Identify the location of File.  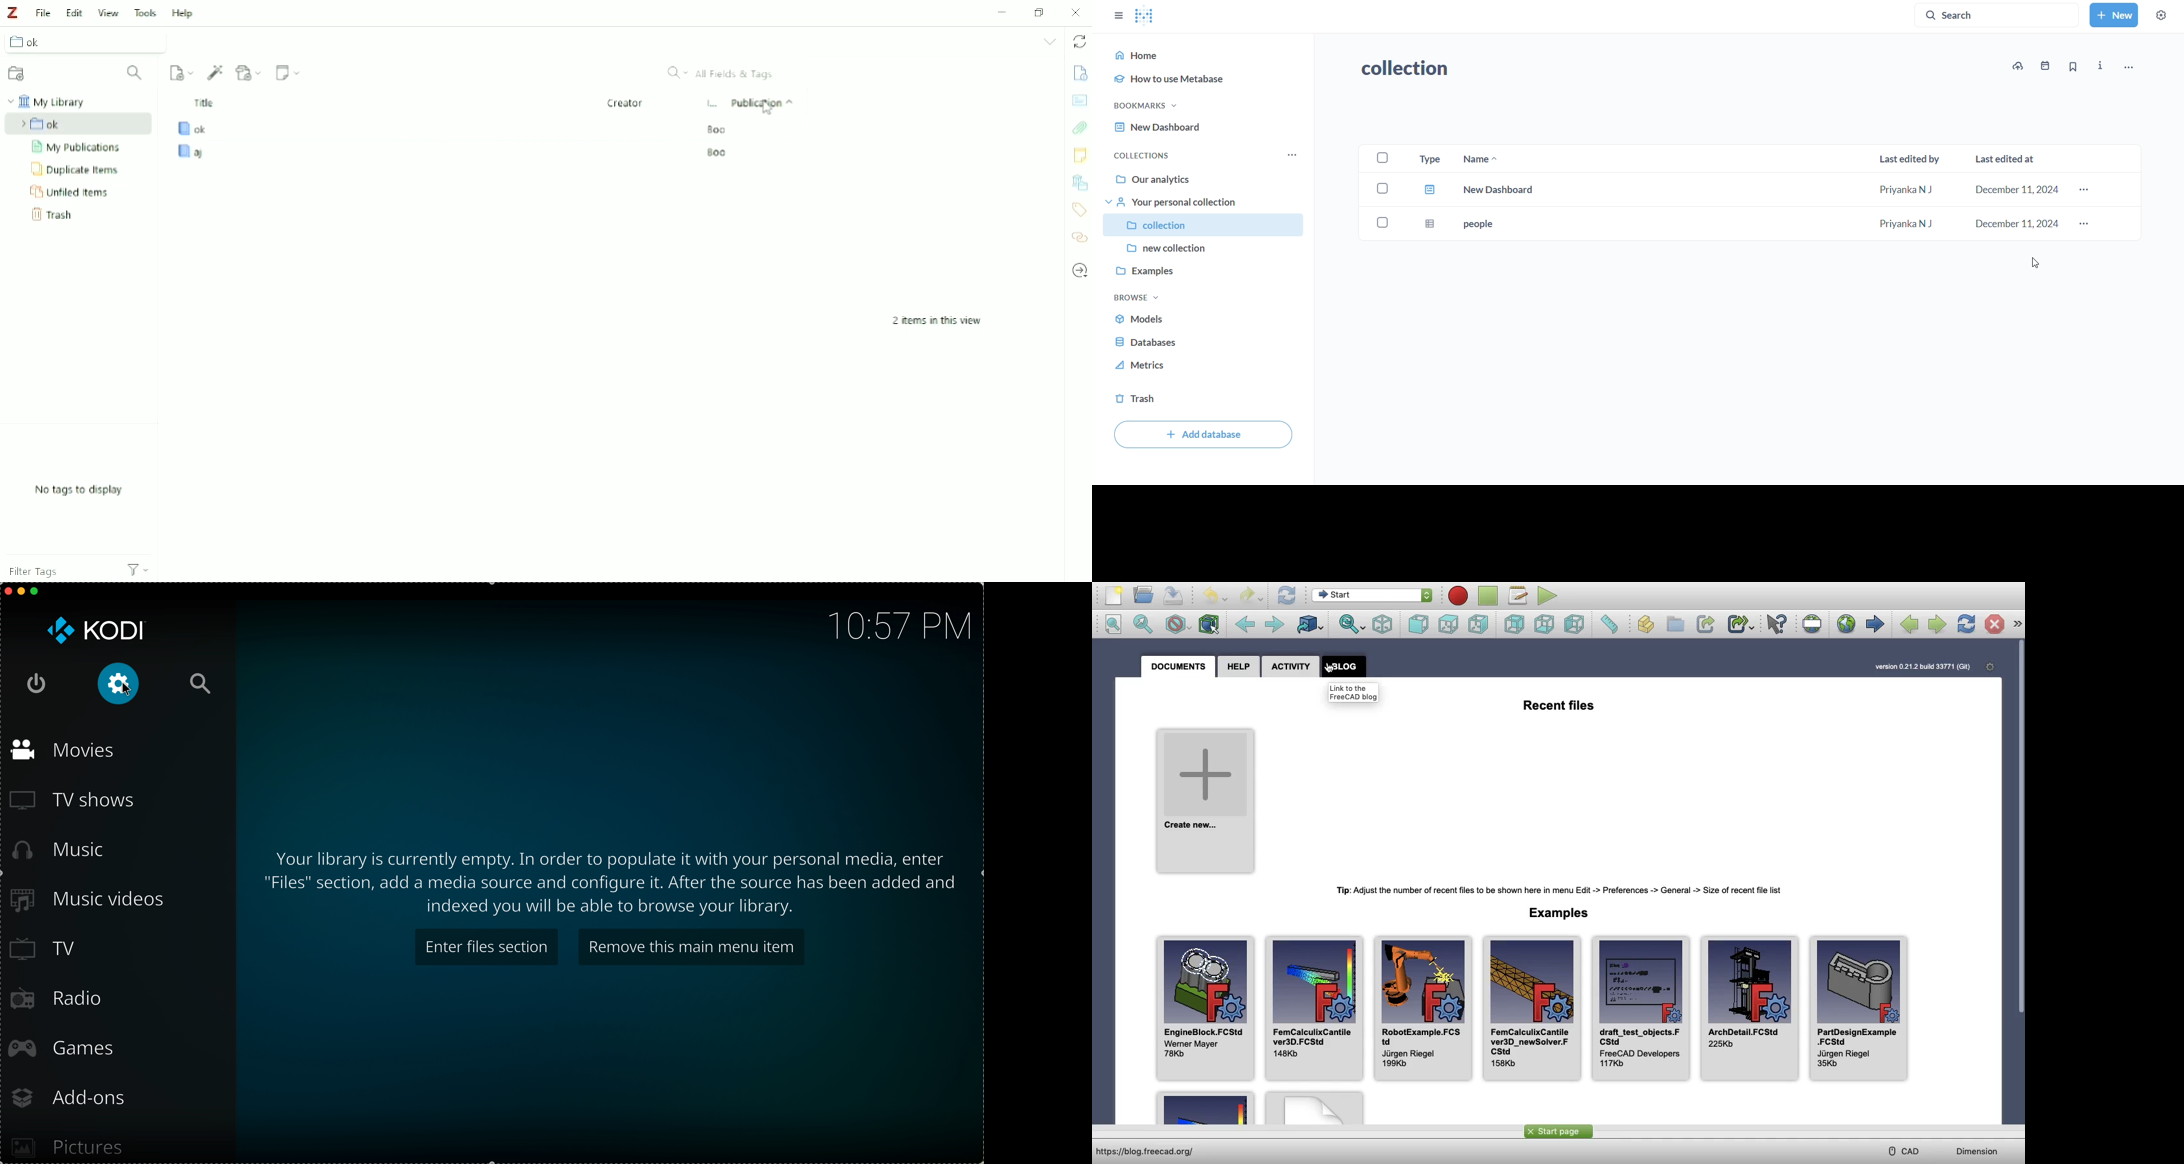
(43, 12).